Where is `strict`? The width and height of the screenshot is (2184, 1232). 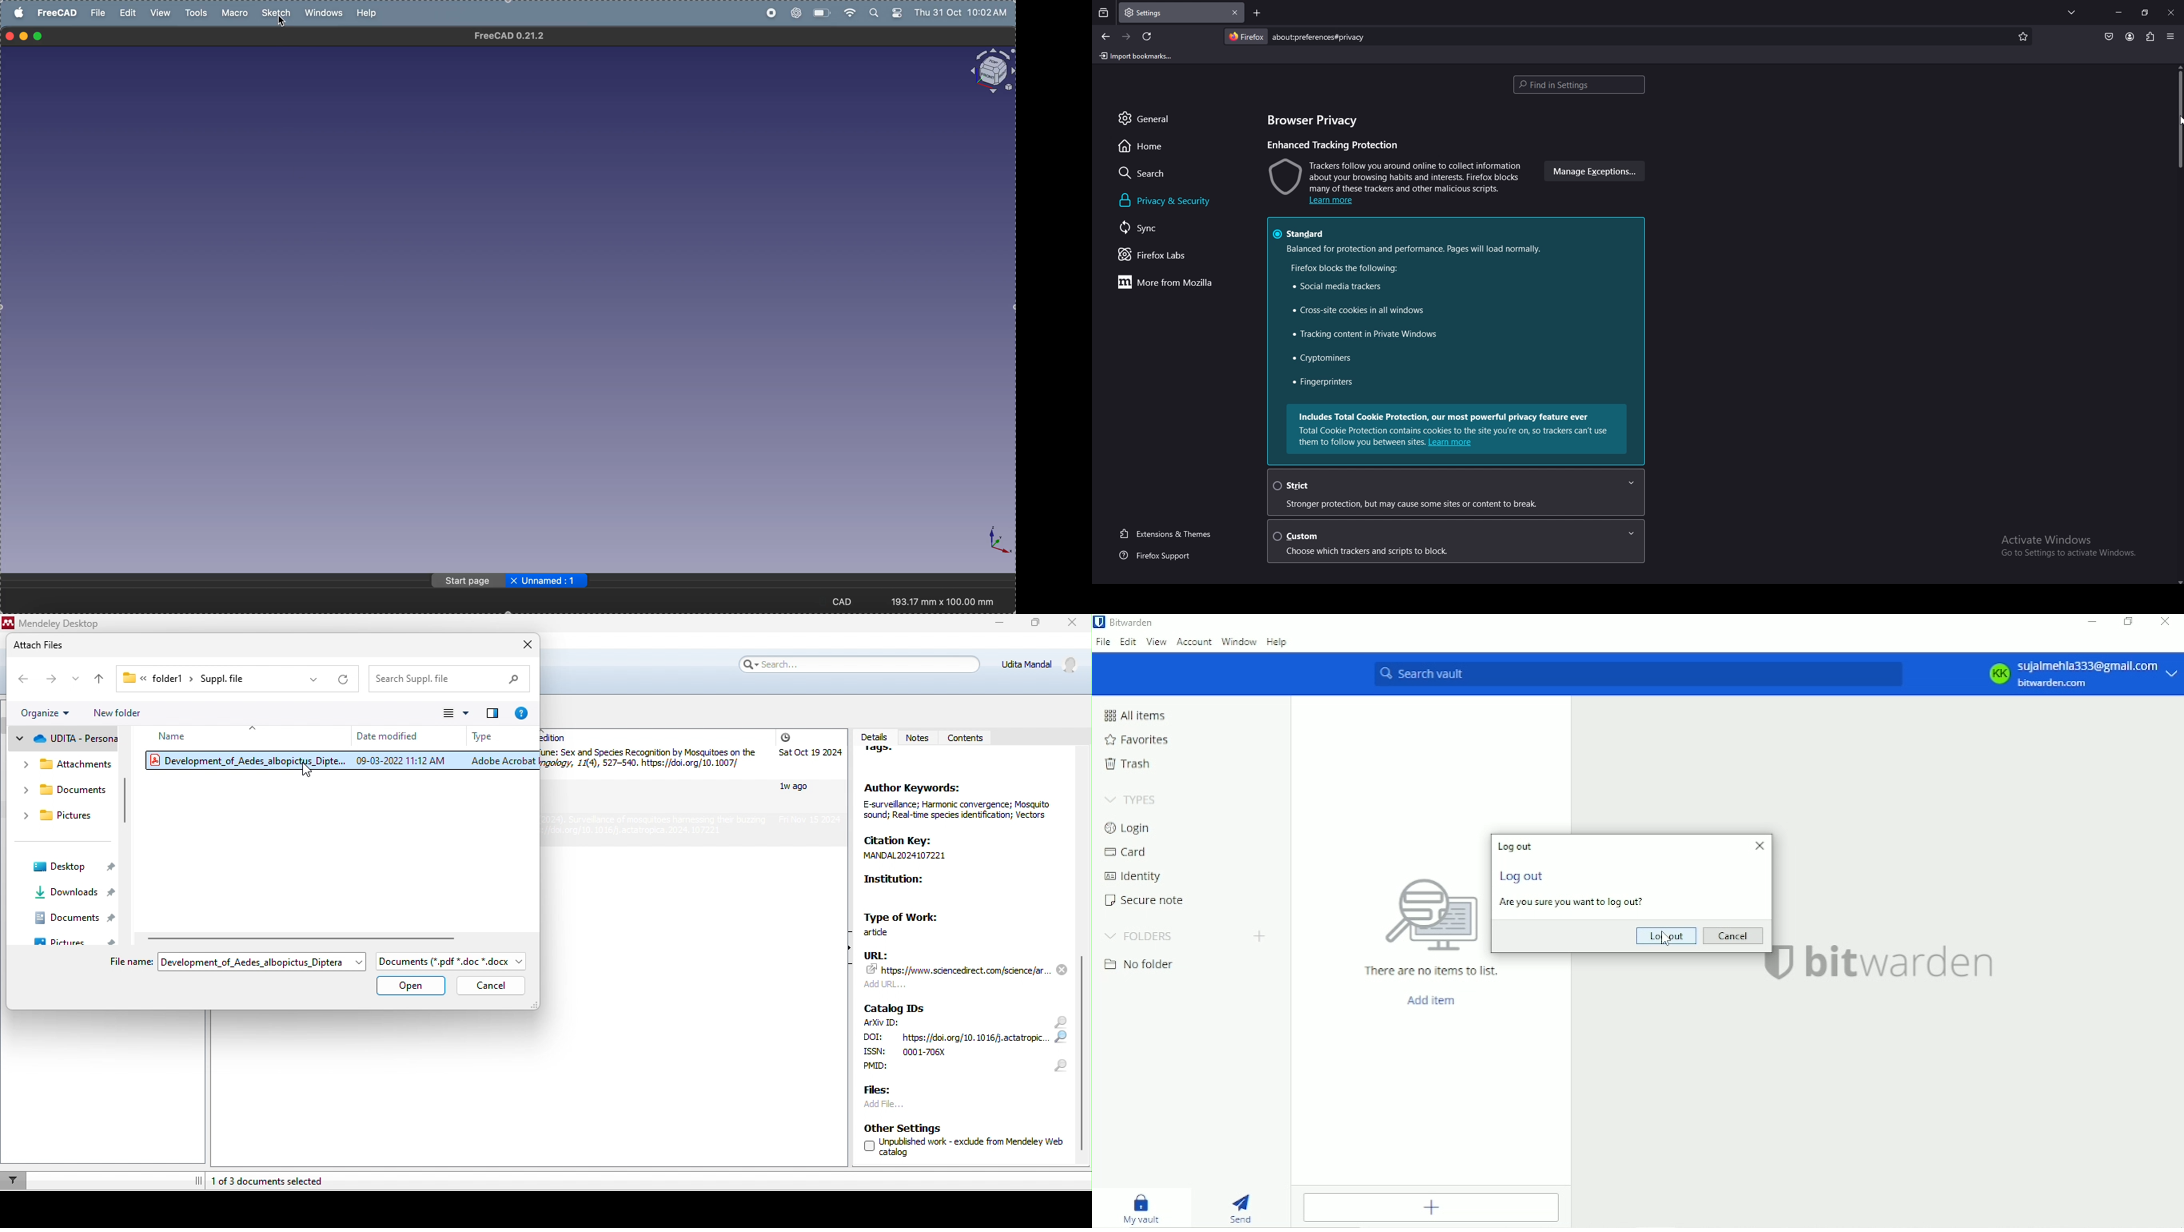 strict is located at coordinates (1455, 492).